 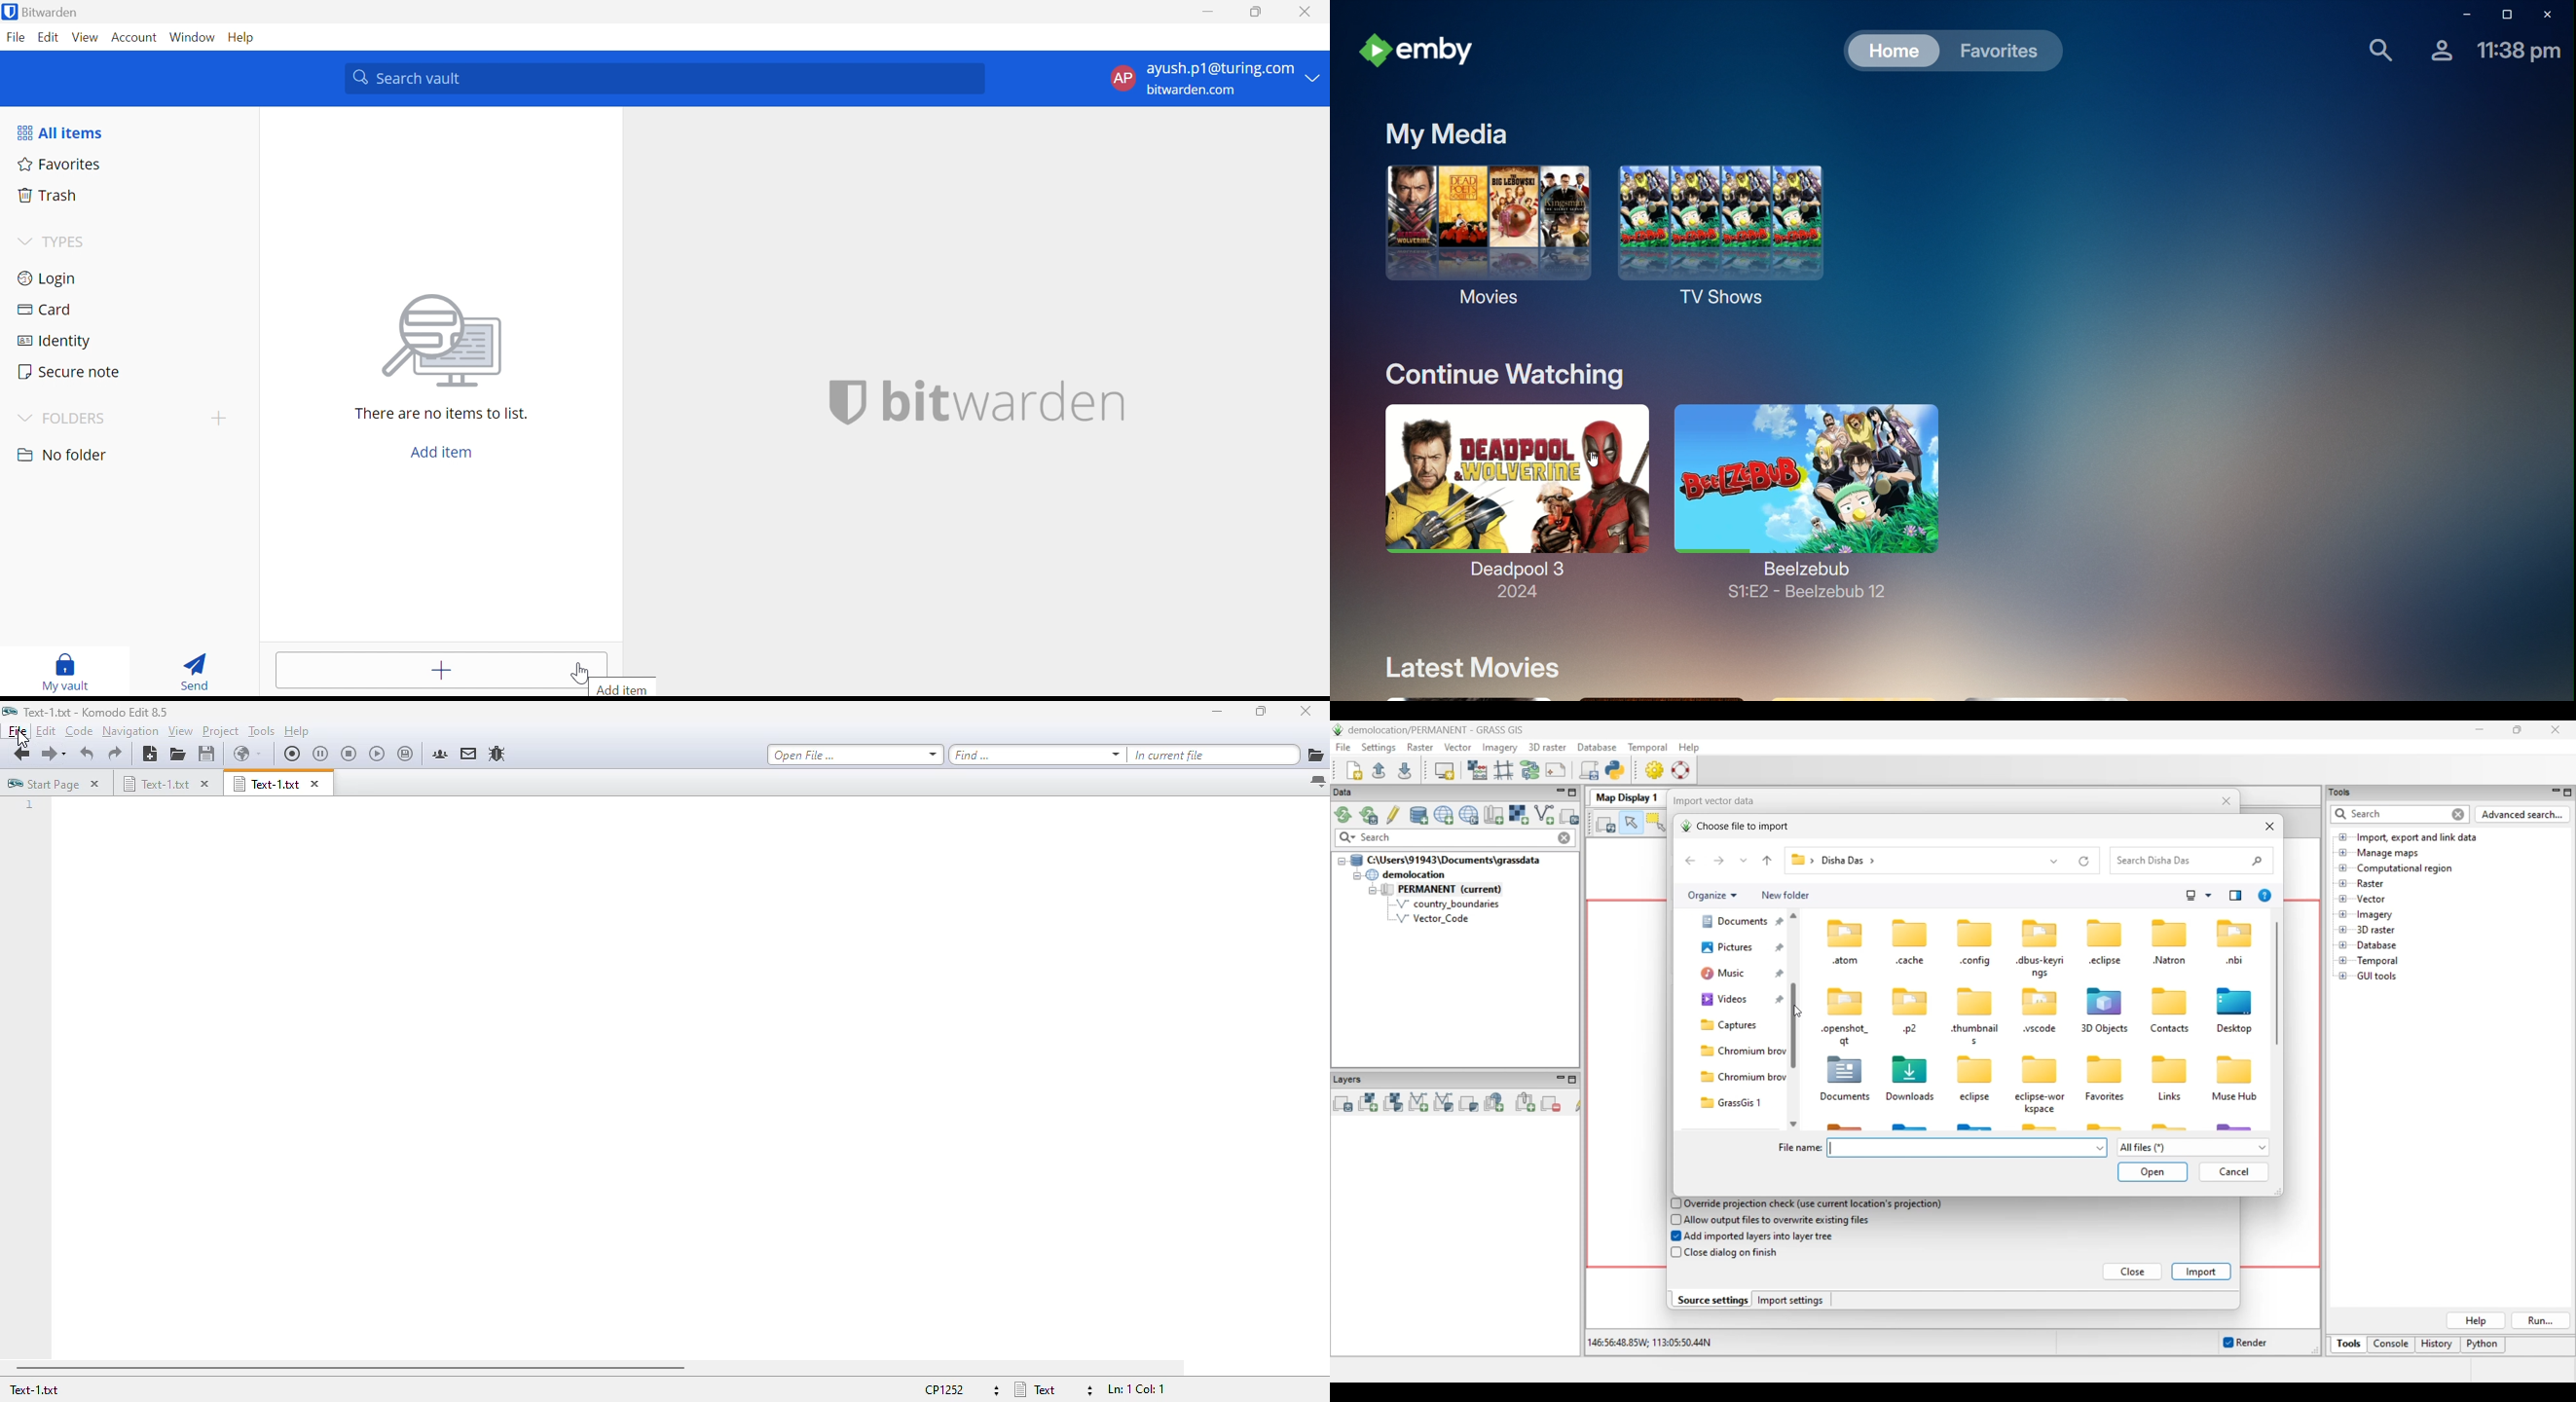 What do you see at coordinates (442, 341) in the screenshot?
I see `image` at bounding box center [442, 341].